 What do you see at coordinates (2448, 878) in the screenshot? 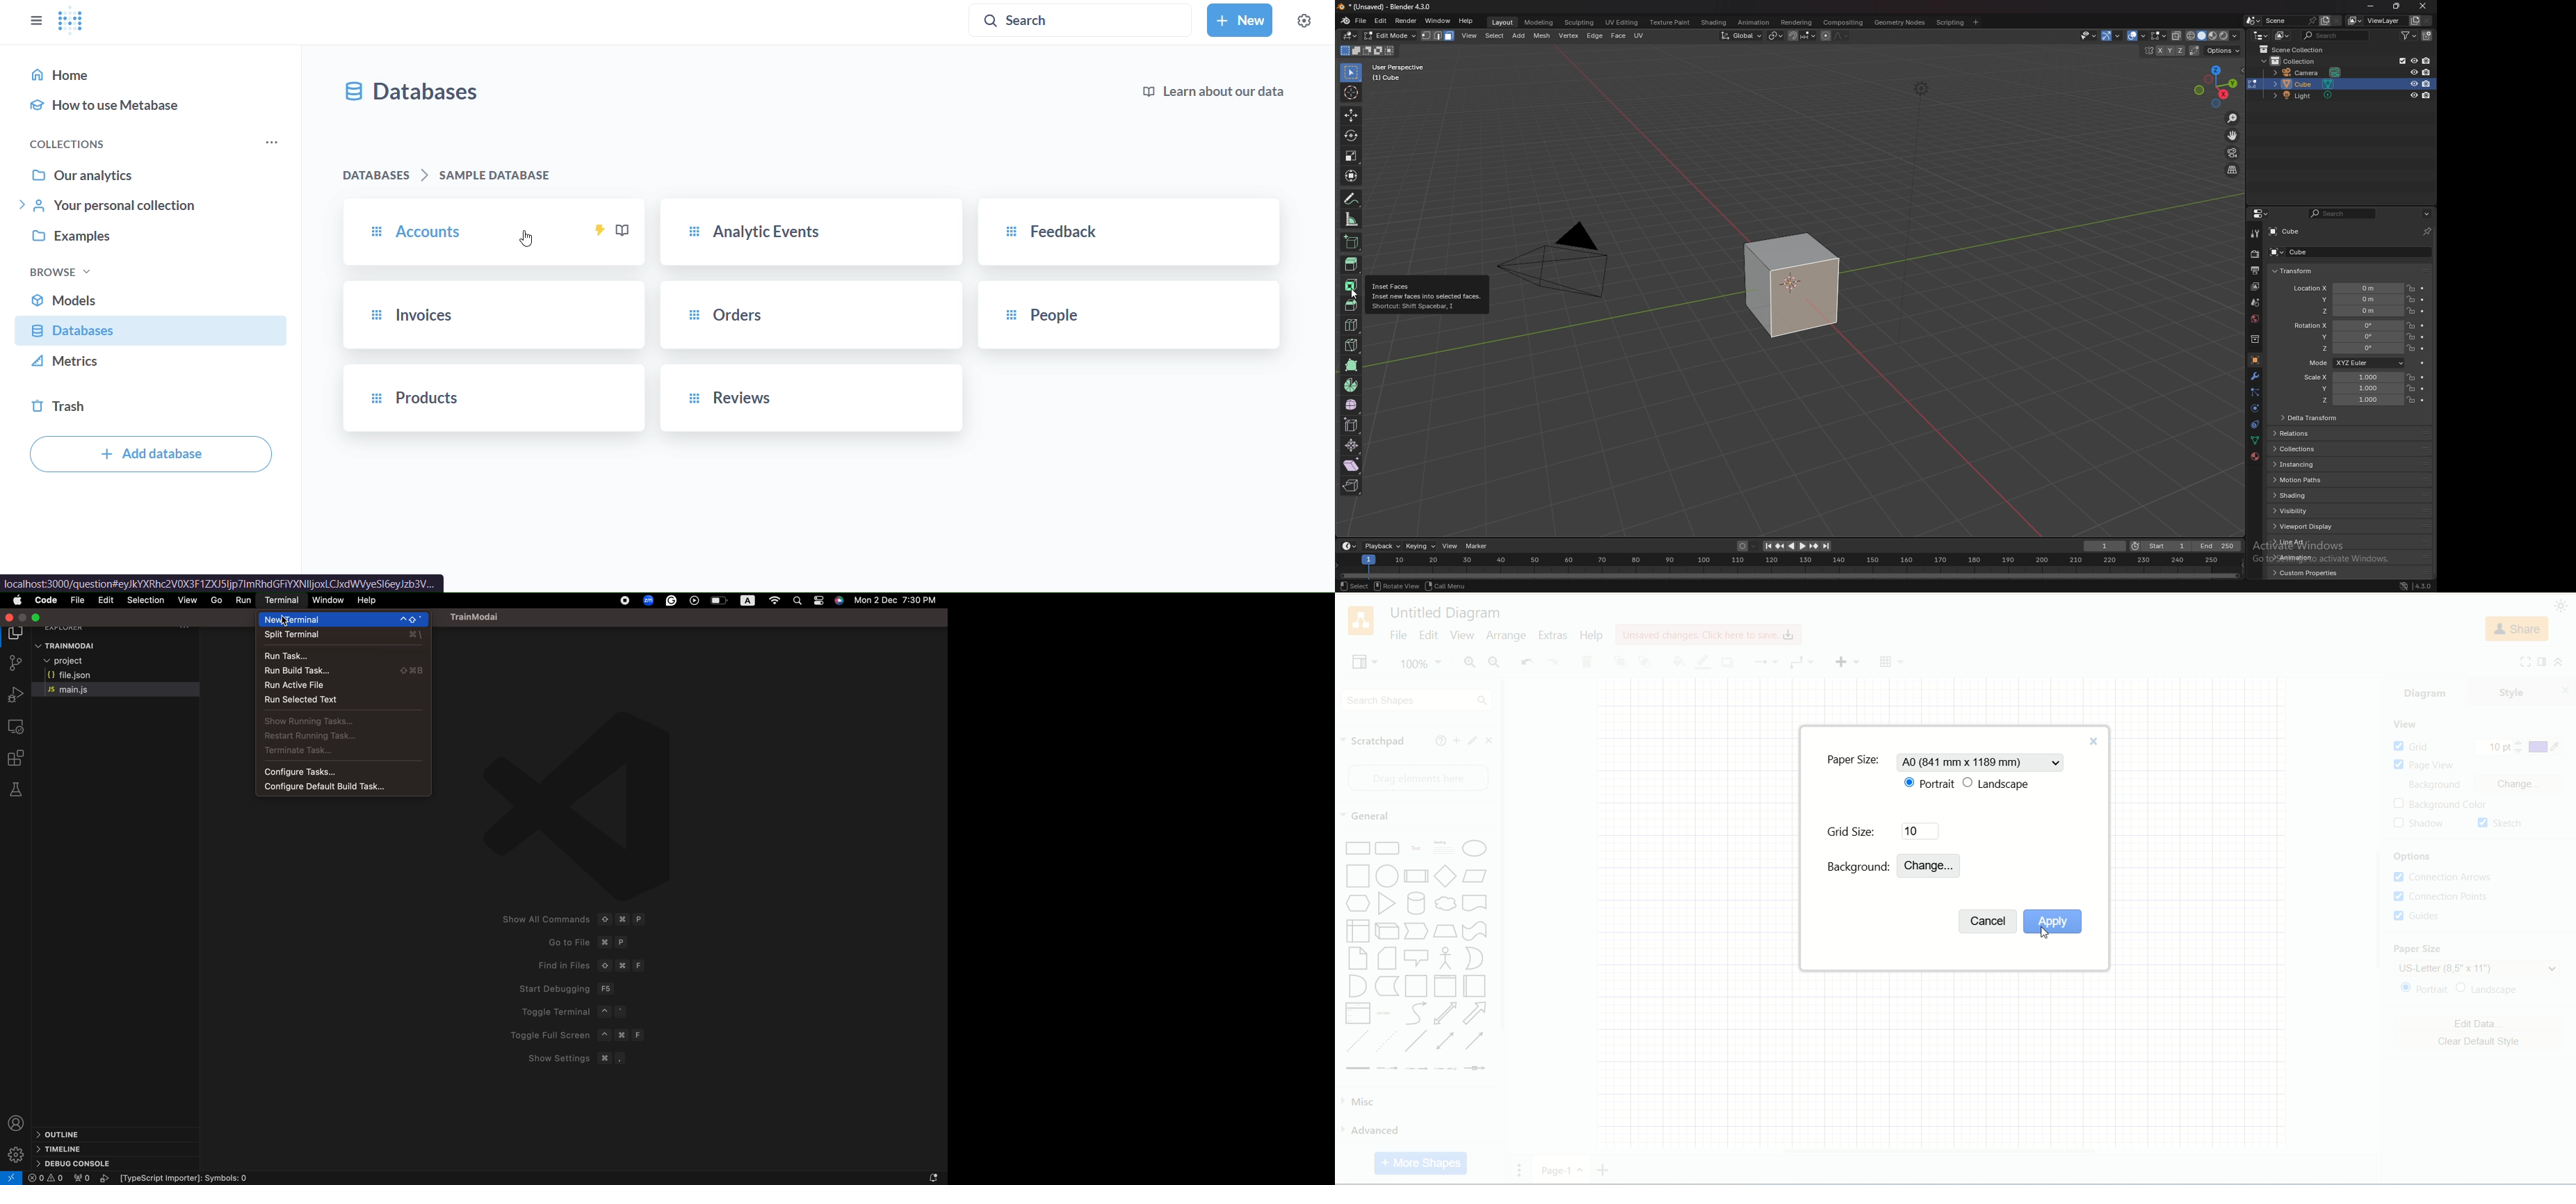
I see `connection arrows` at bounding box center [2448, 878].